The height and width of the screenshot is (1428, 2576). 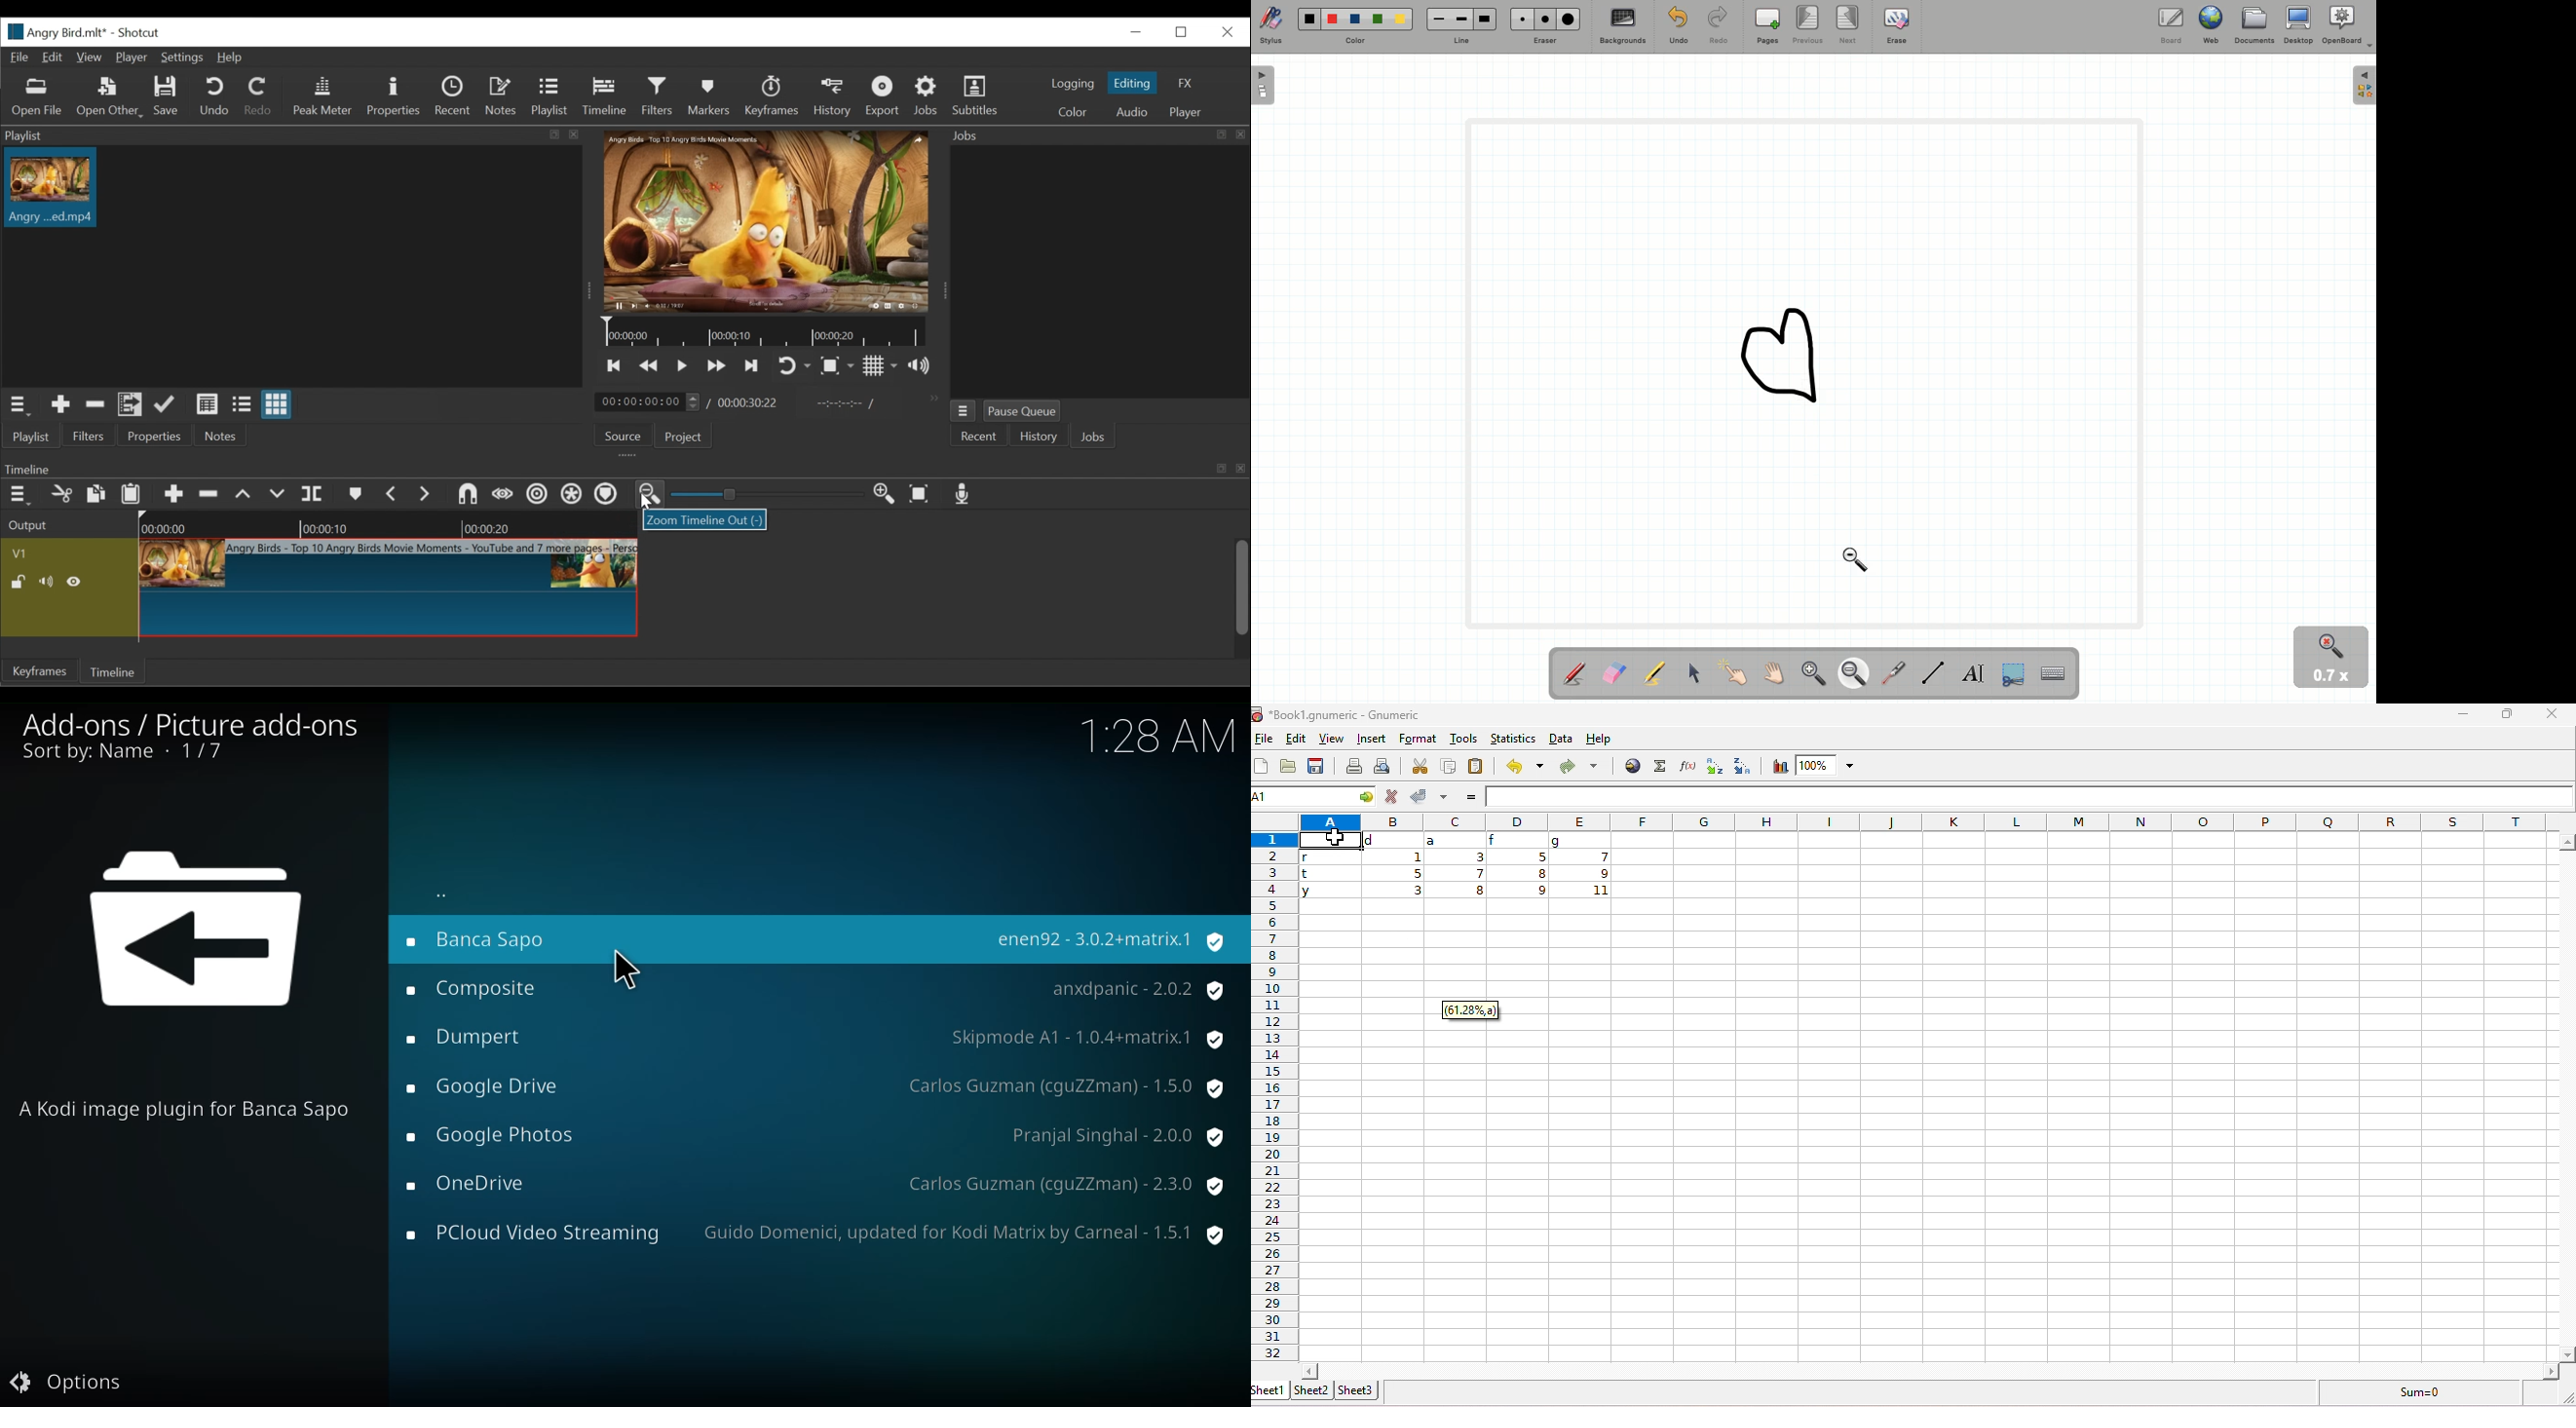 What do you see at coordinates (833, 97) in the screenshot?
I see `History` at bounding box center [833, 97].